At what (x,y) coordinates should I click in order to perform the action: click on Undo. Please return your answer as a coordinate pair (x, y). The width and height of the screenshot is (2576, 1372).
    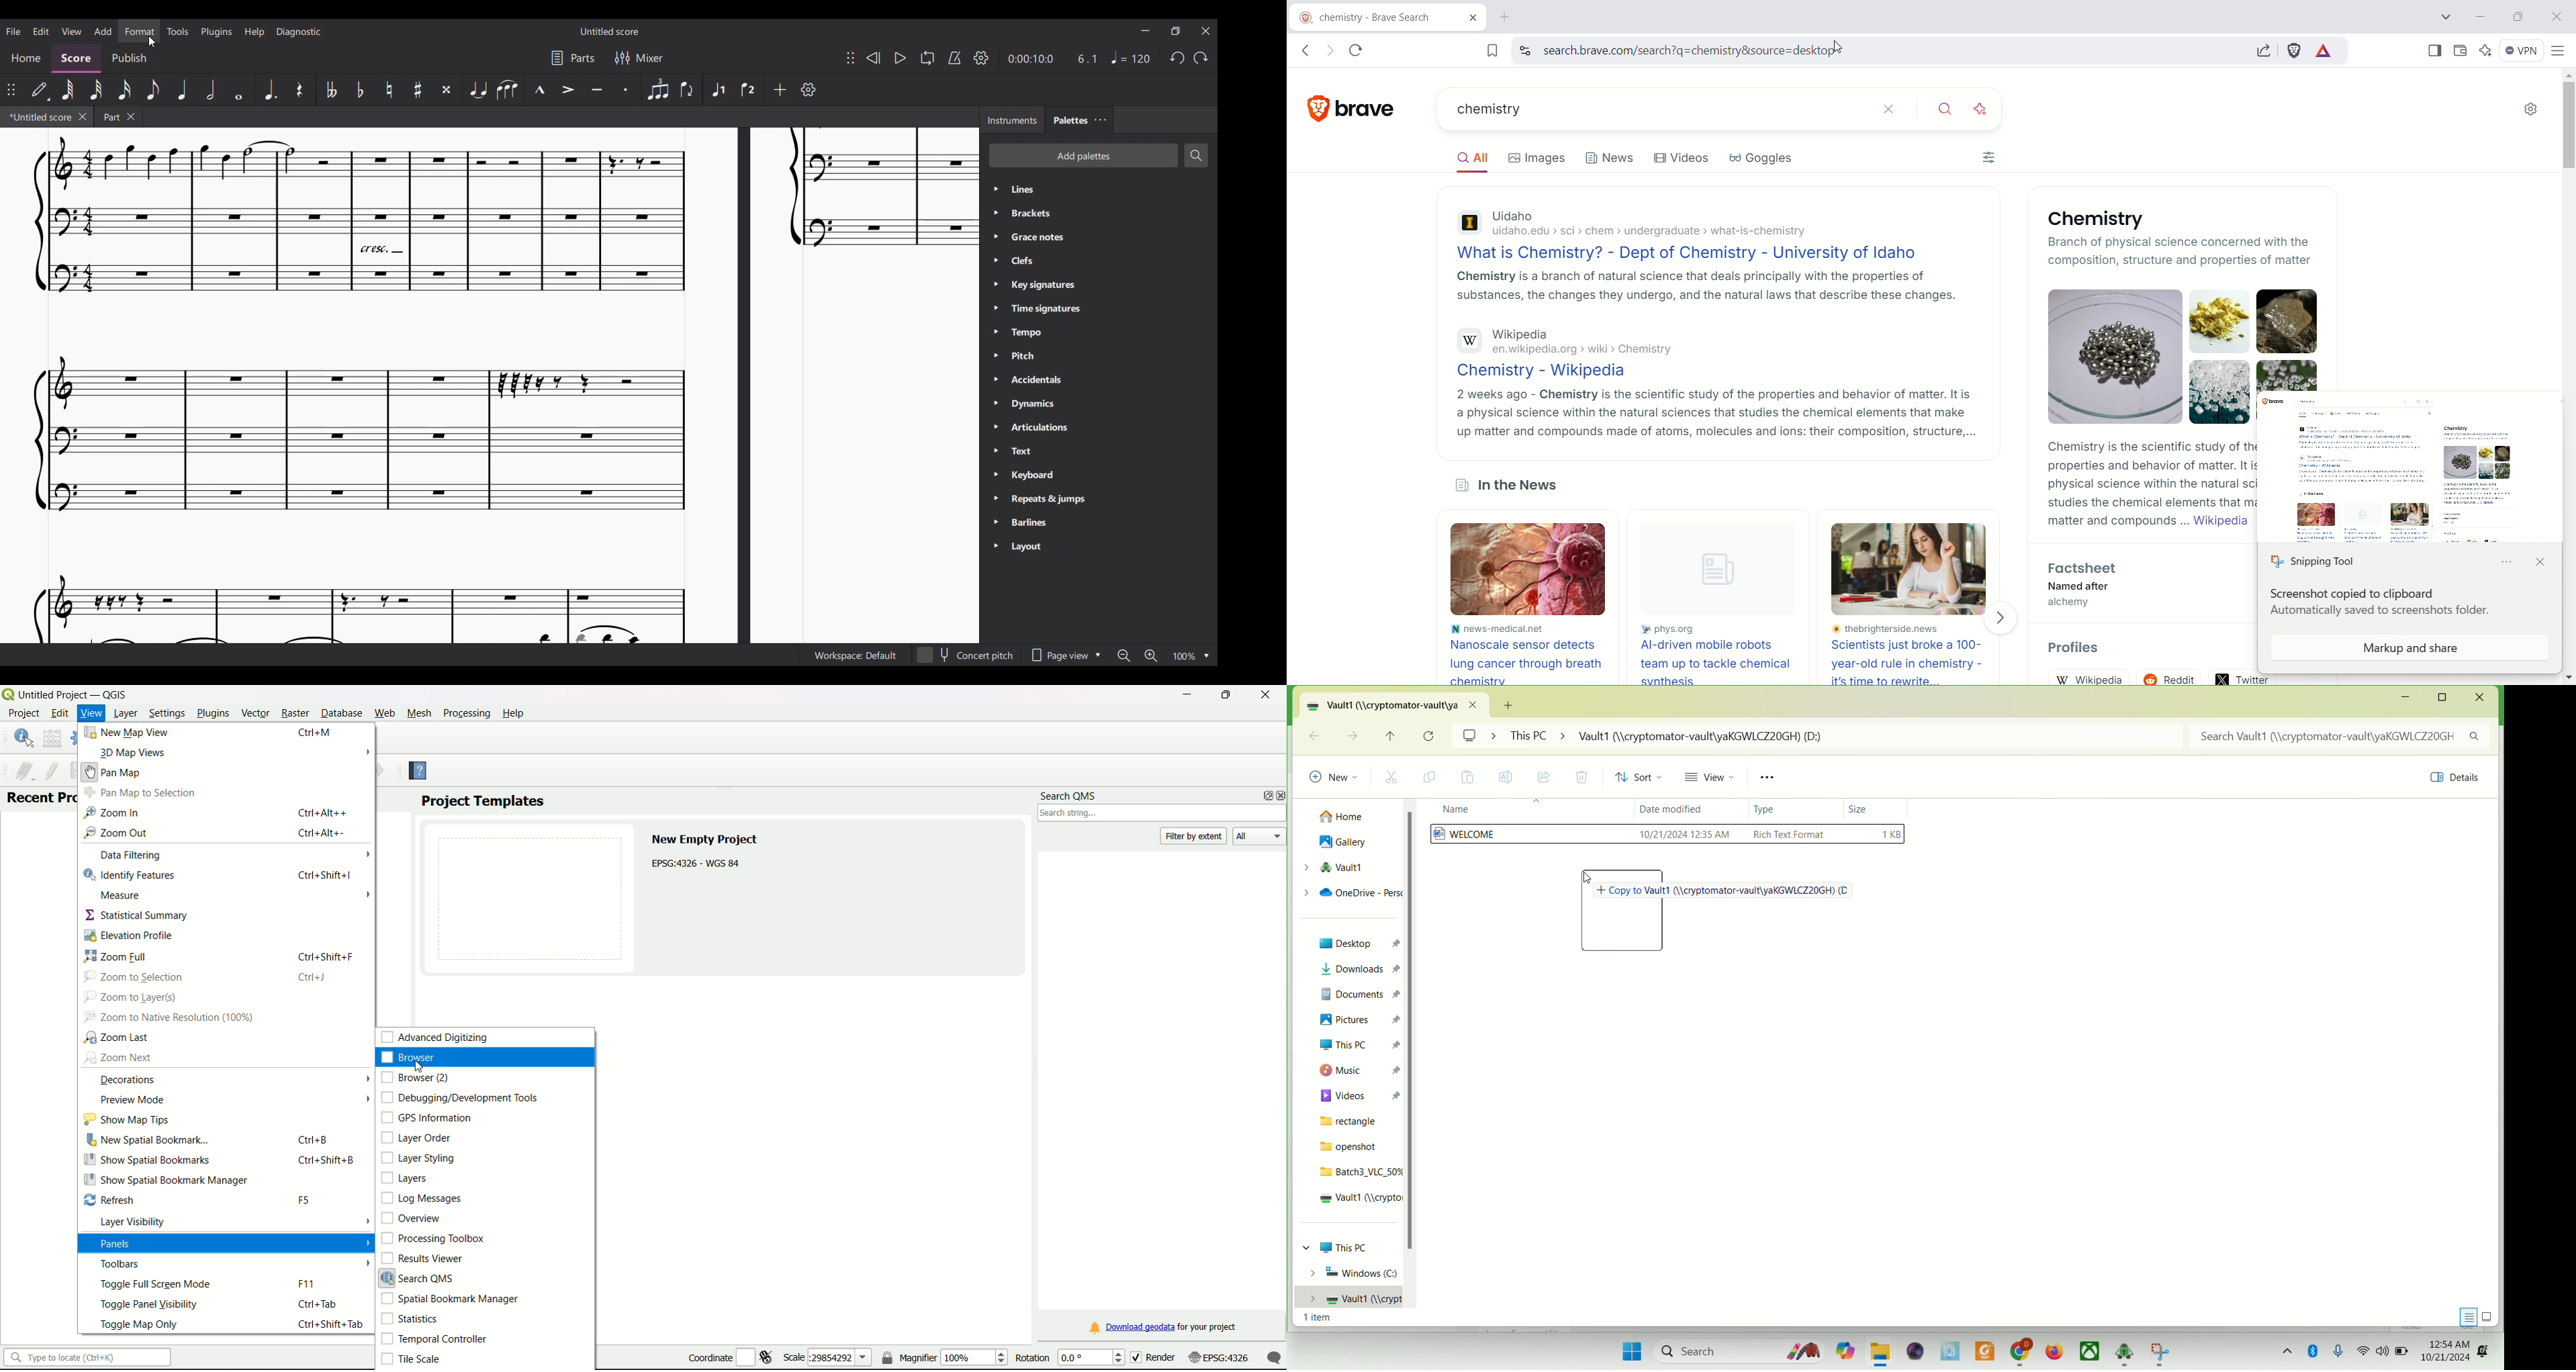
    Looking at the image, I should click on (1177, 58).